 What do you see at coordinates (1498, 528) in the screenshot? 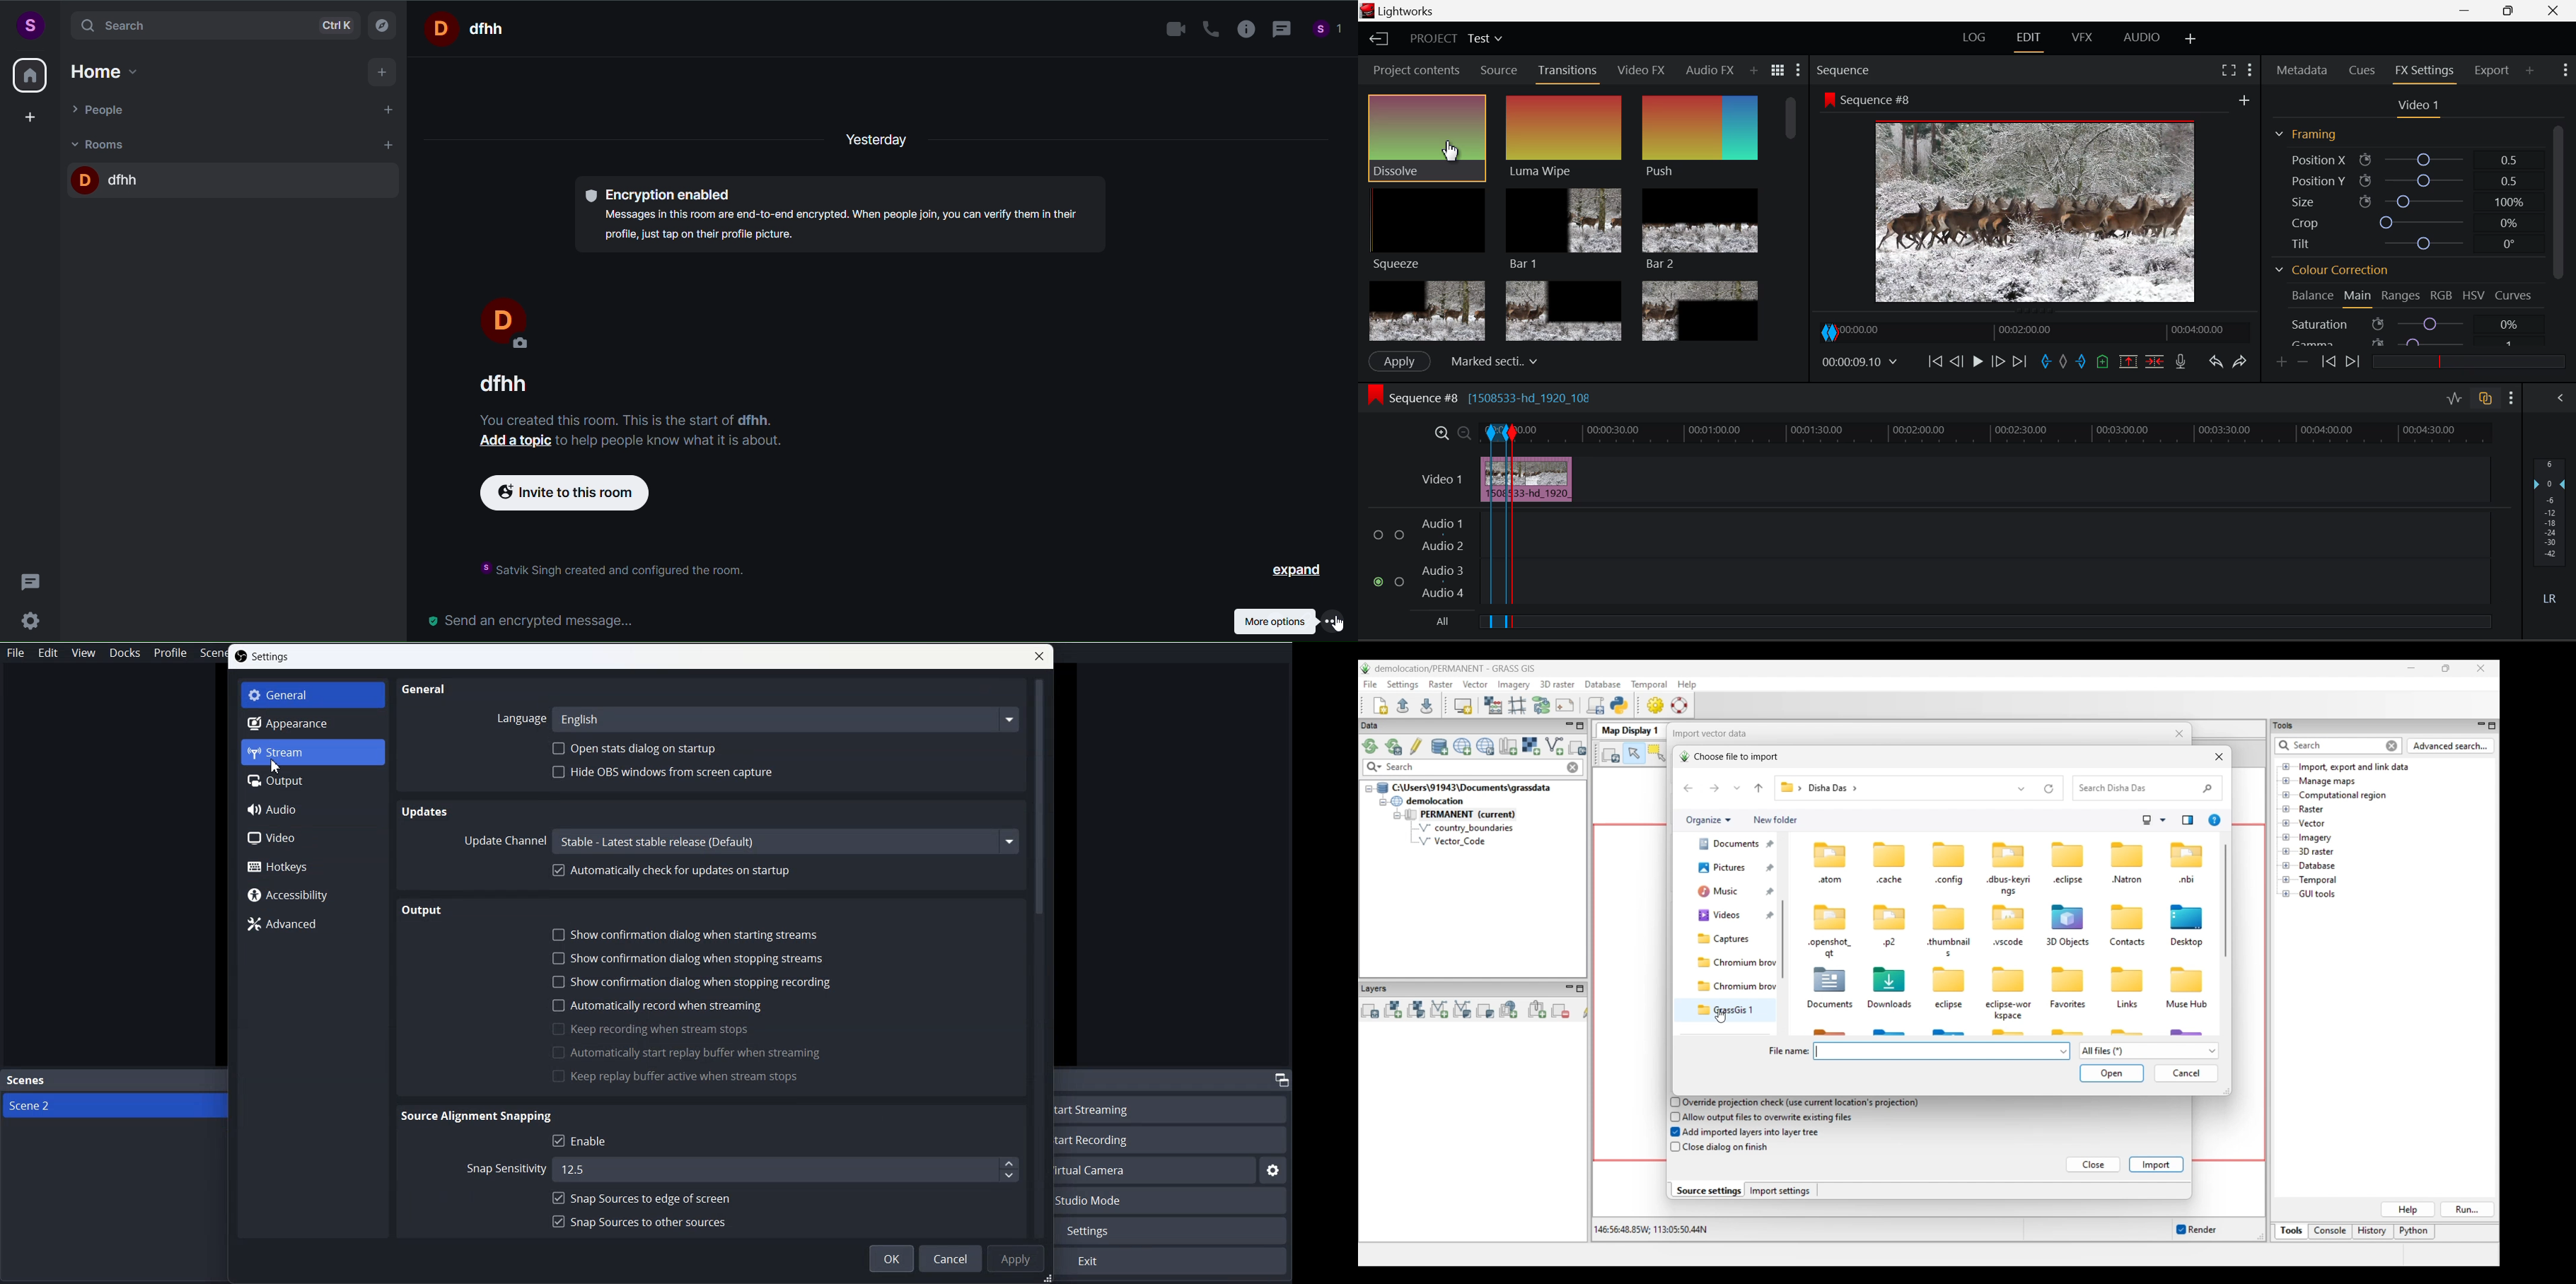
I see `Segment Created with In and Out` at bounding box center [1498, 528].